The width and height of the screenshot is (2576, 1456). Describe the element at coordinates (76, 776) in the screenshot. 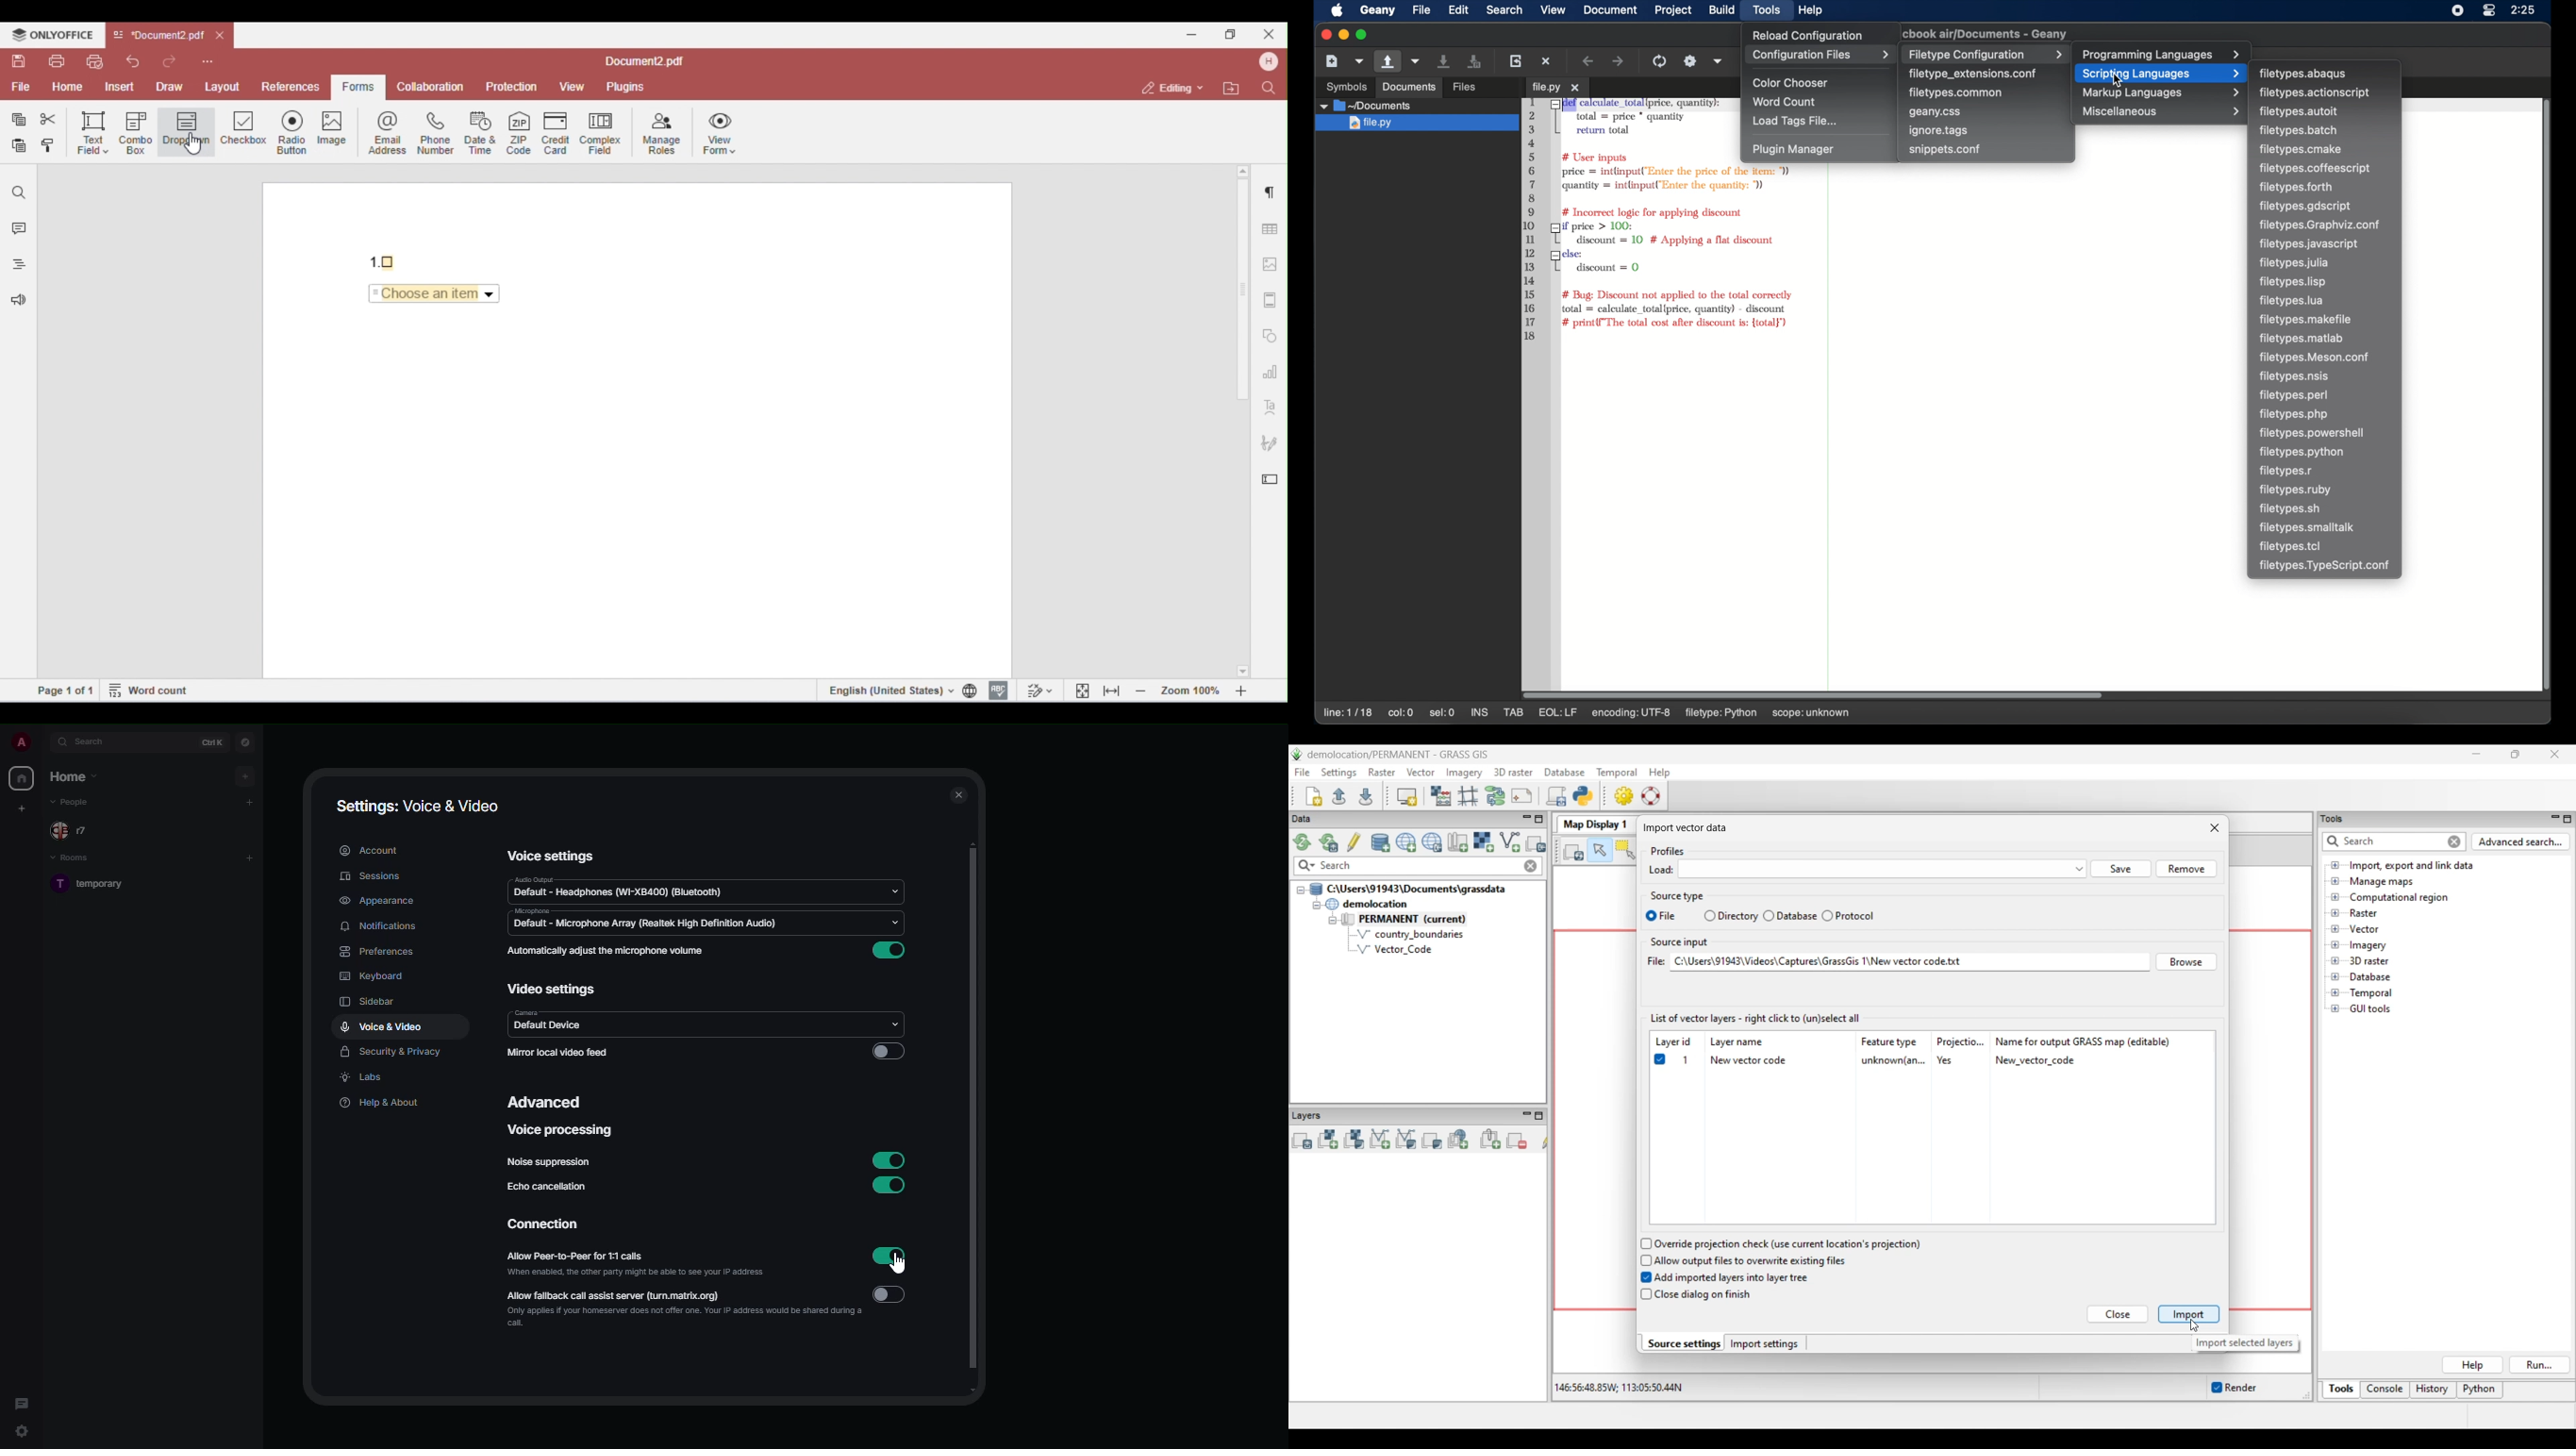

I see `home` at that location.